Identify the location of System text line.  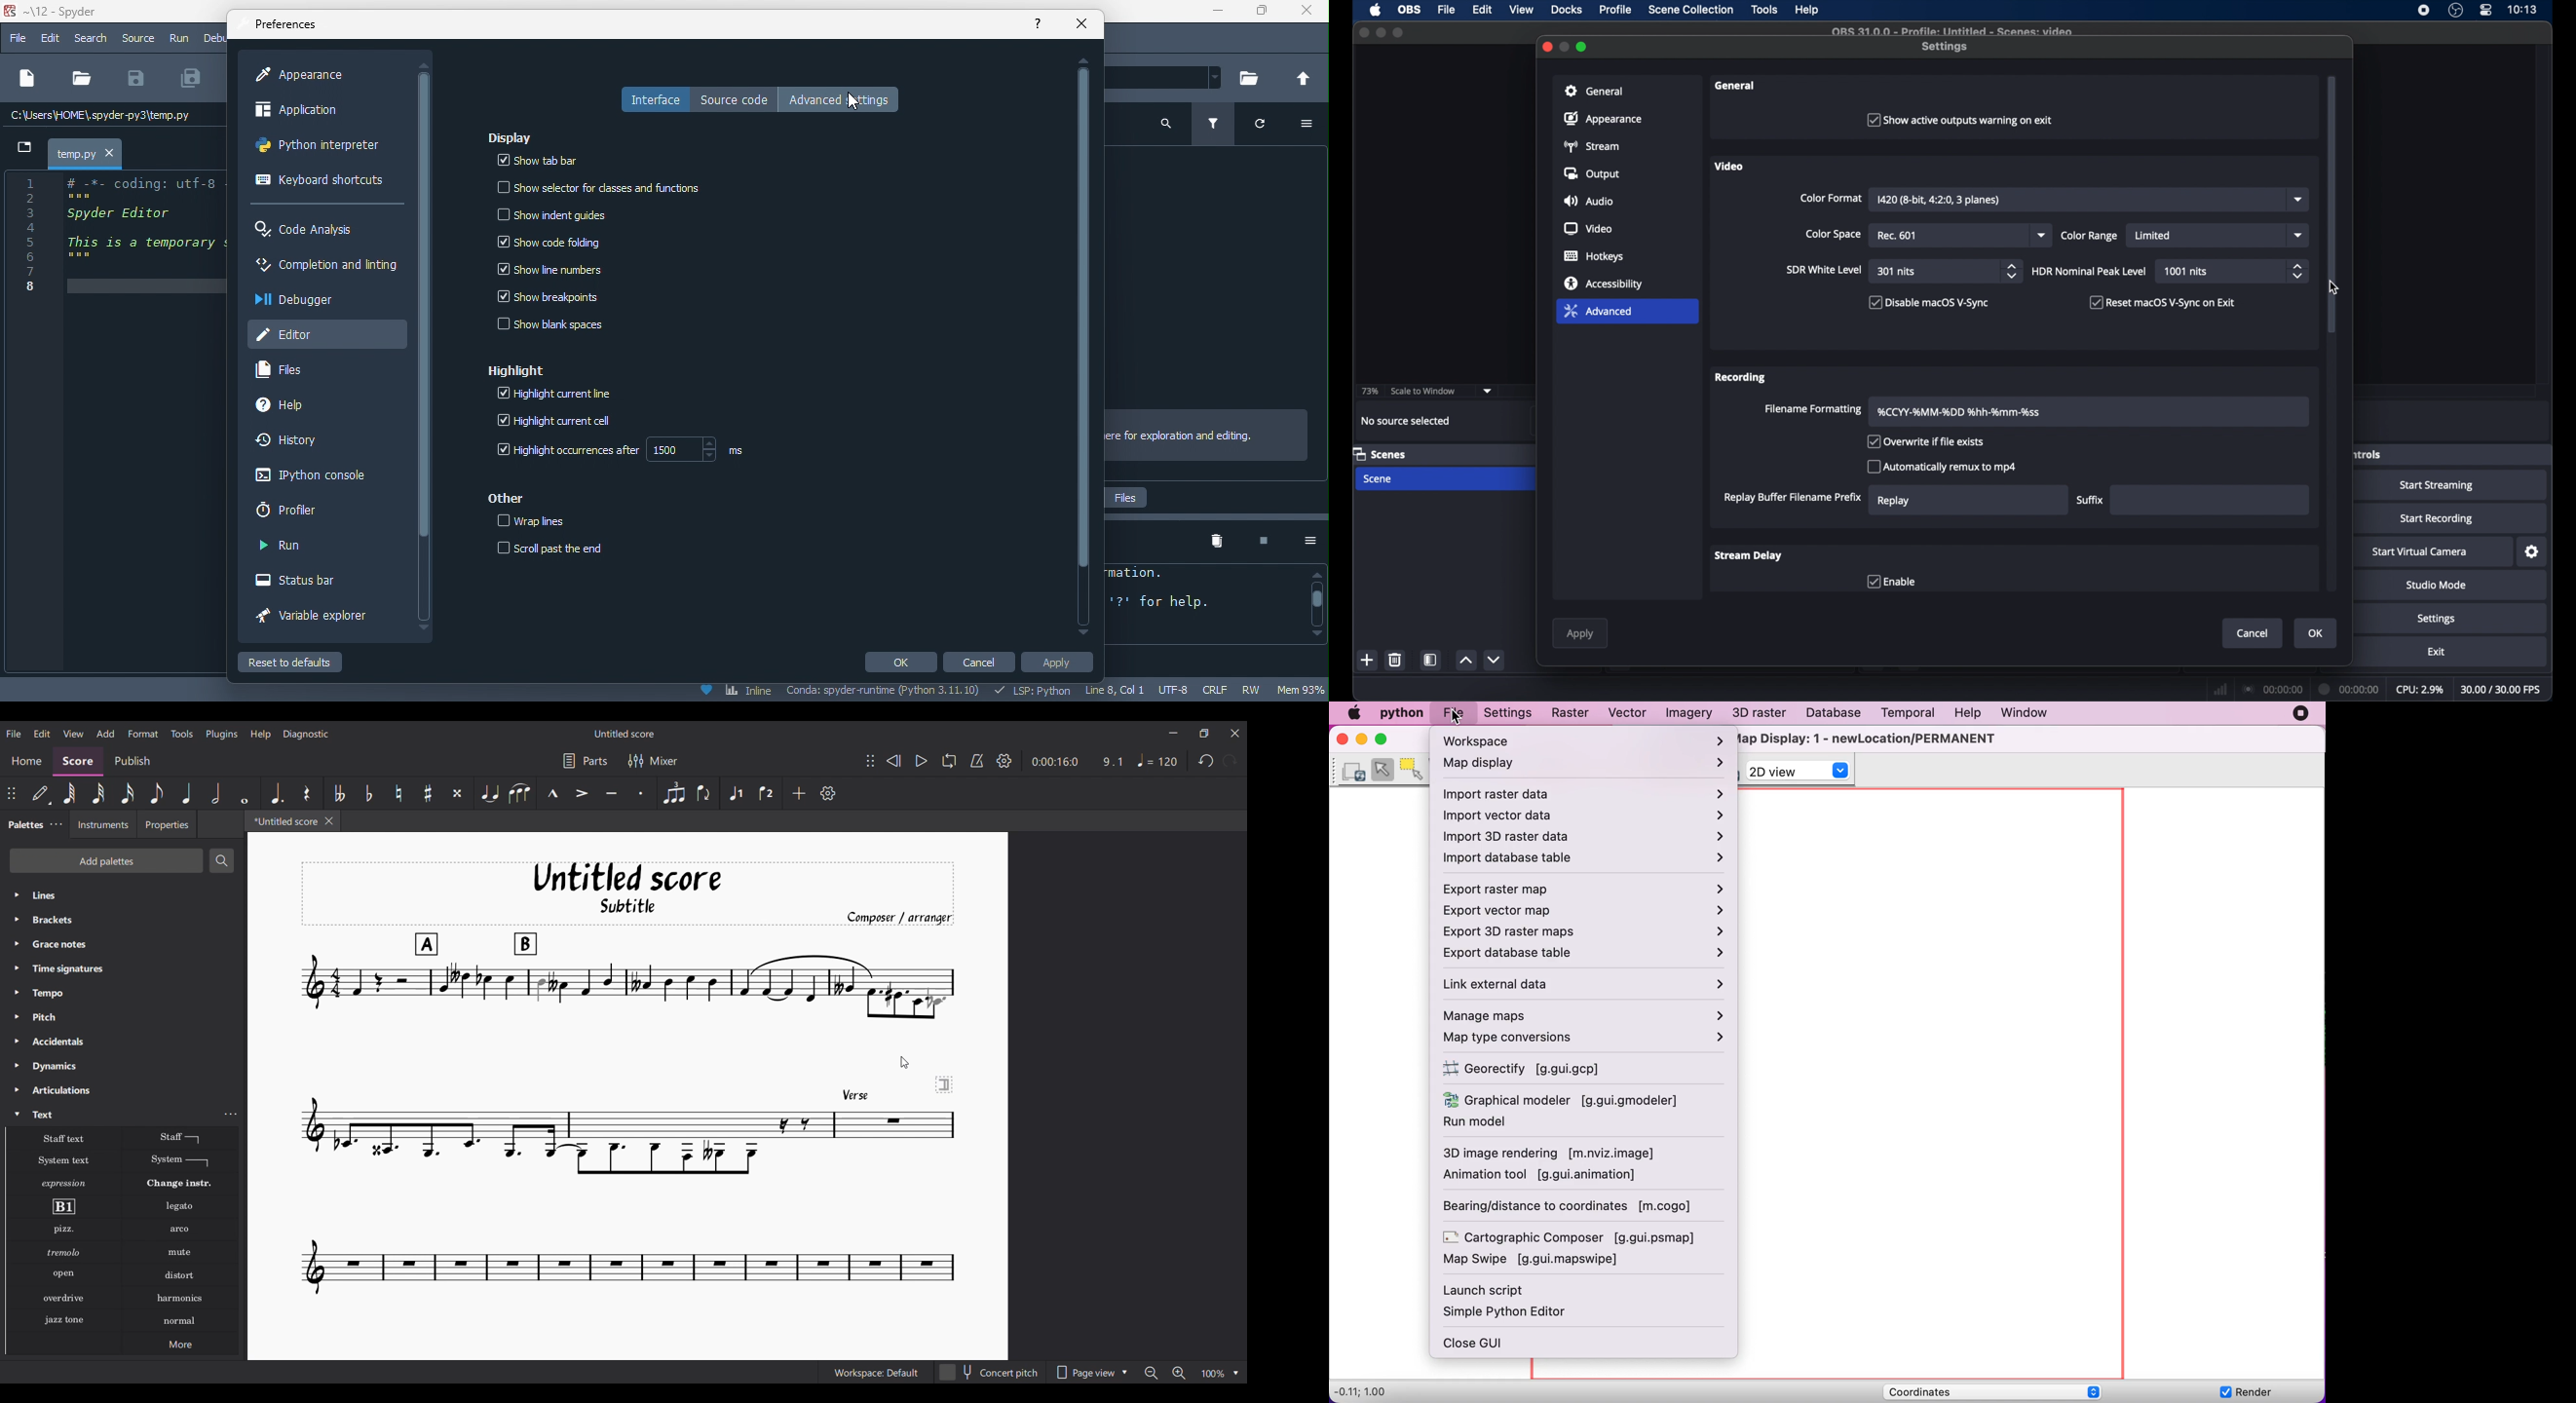
(180, 1161).